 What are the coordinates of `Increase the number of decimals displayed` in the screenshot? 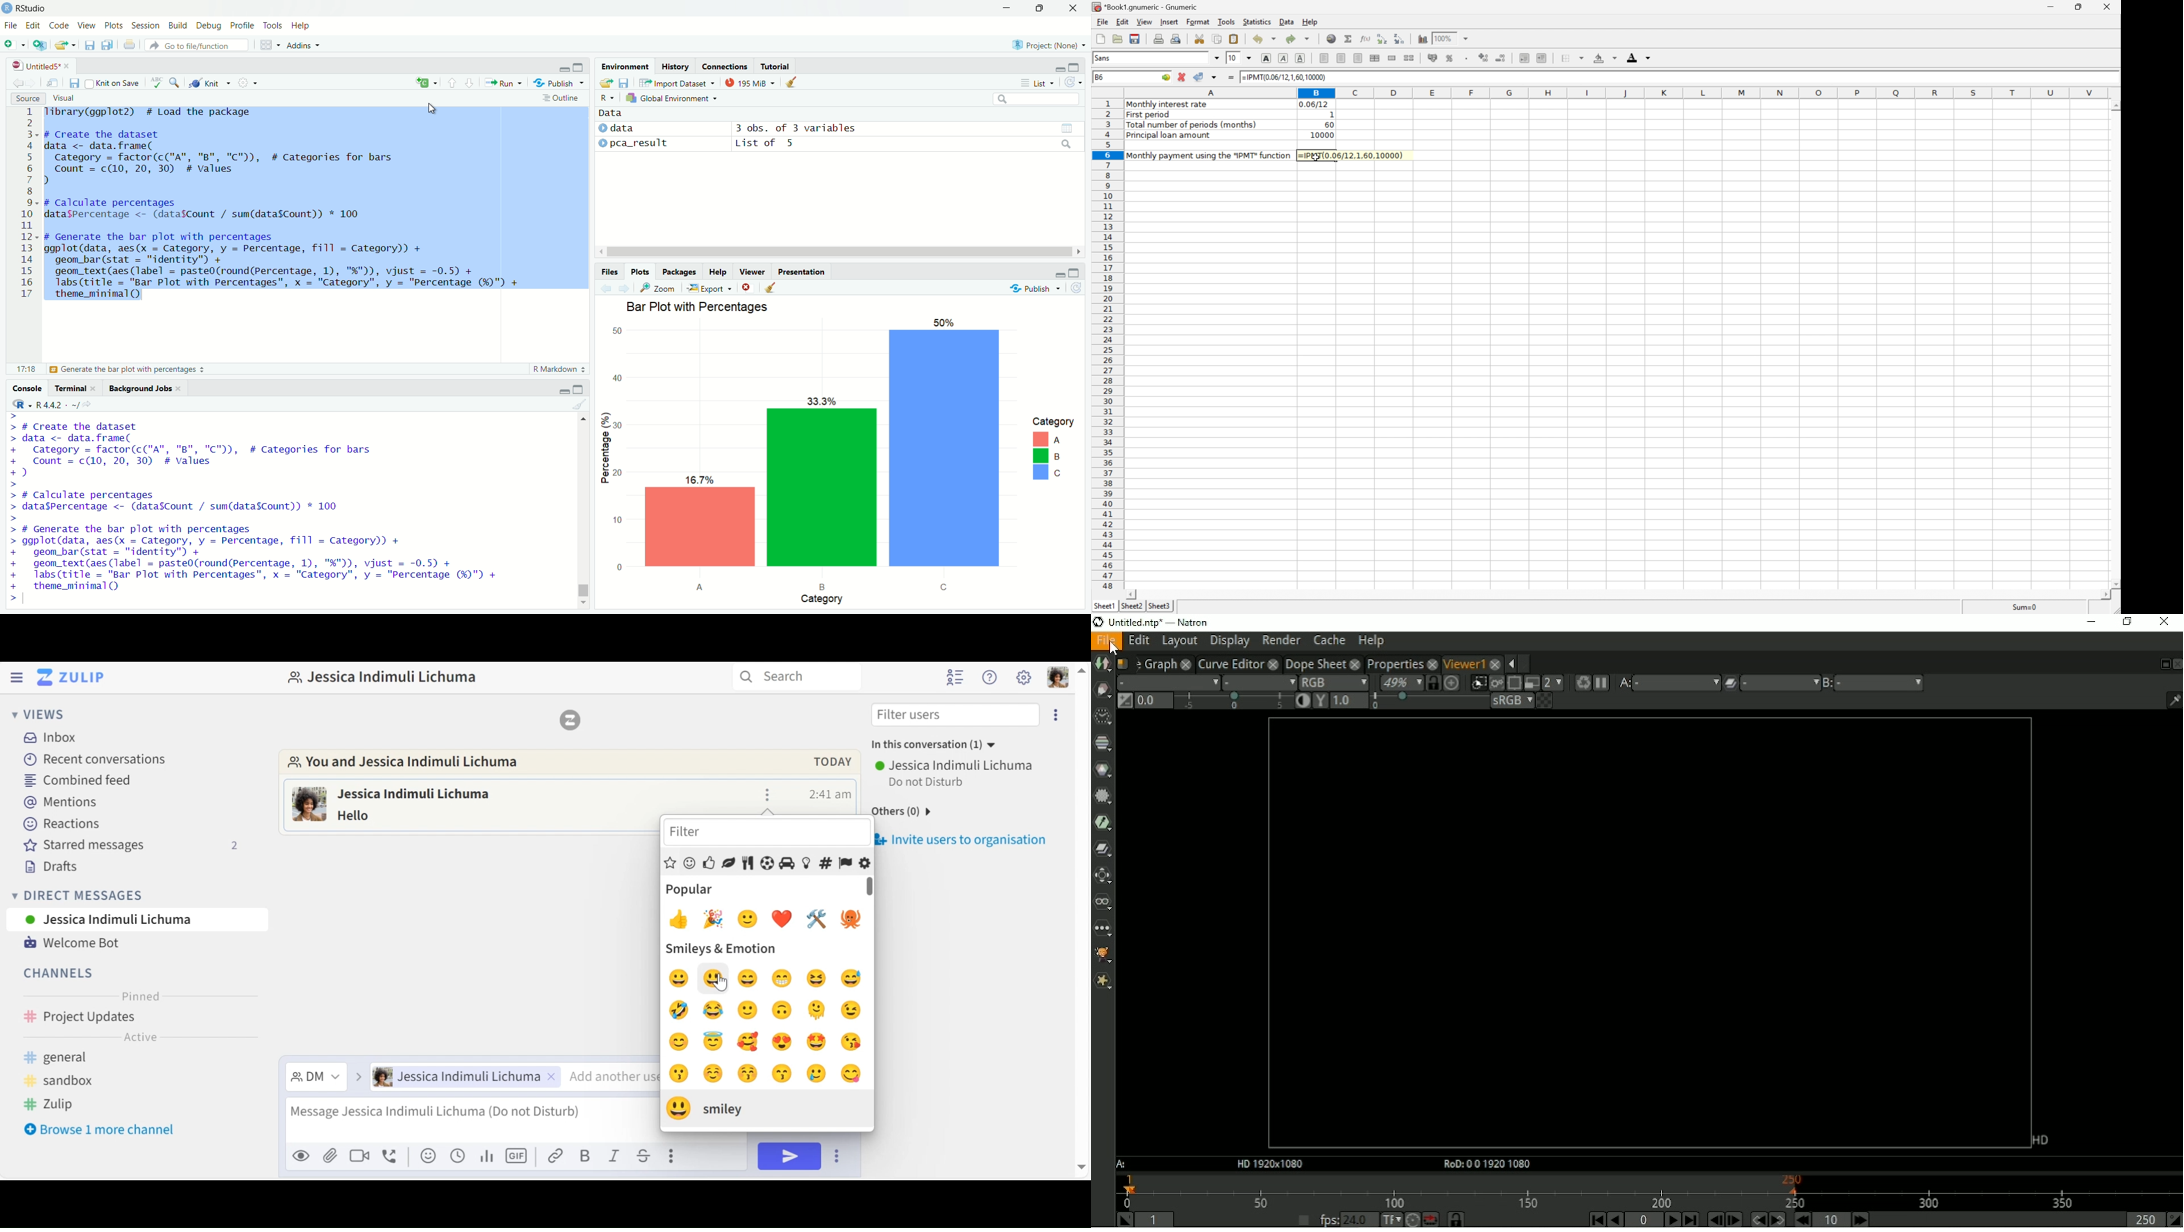 It's located at (1485, 58).